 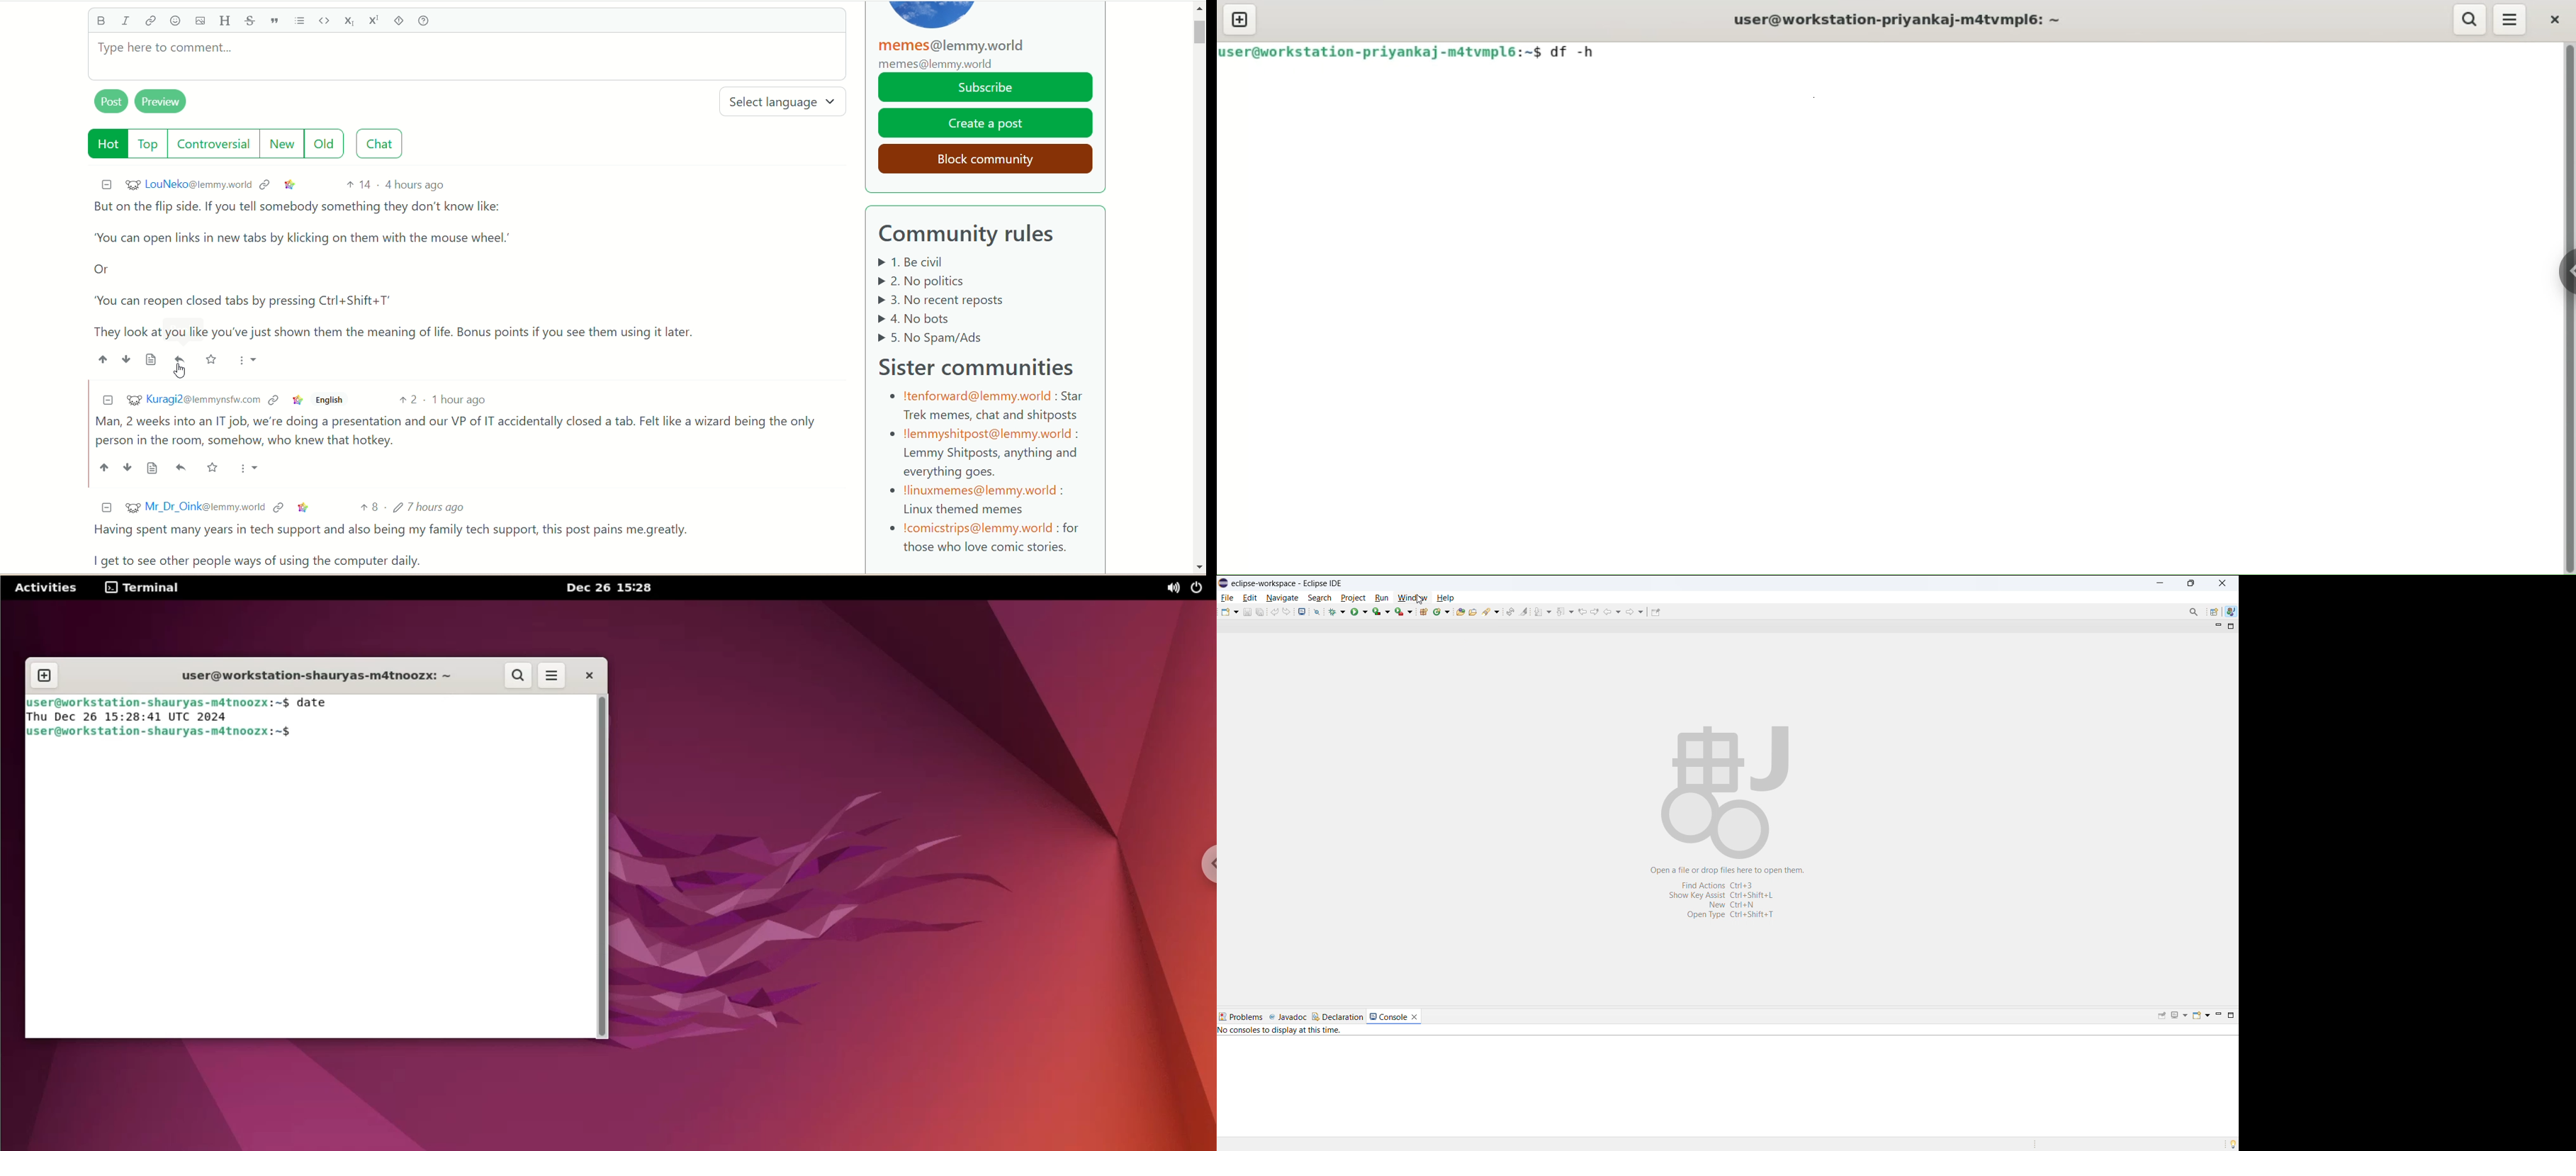 I want to click on display selected console, so click(x=2179, y=1016).